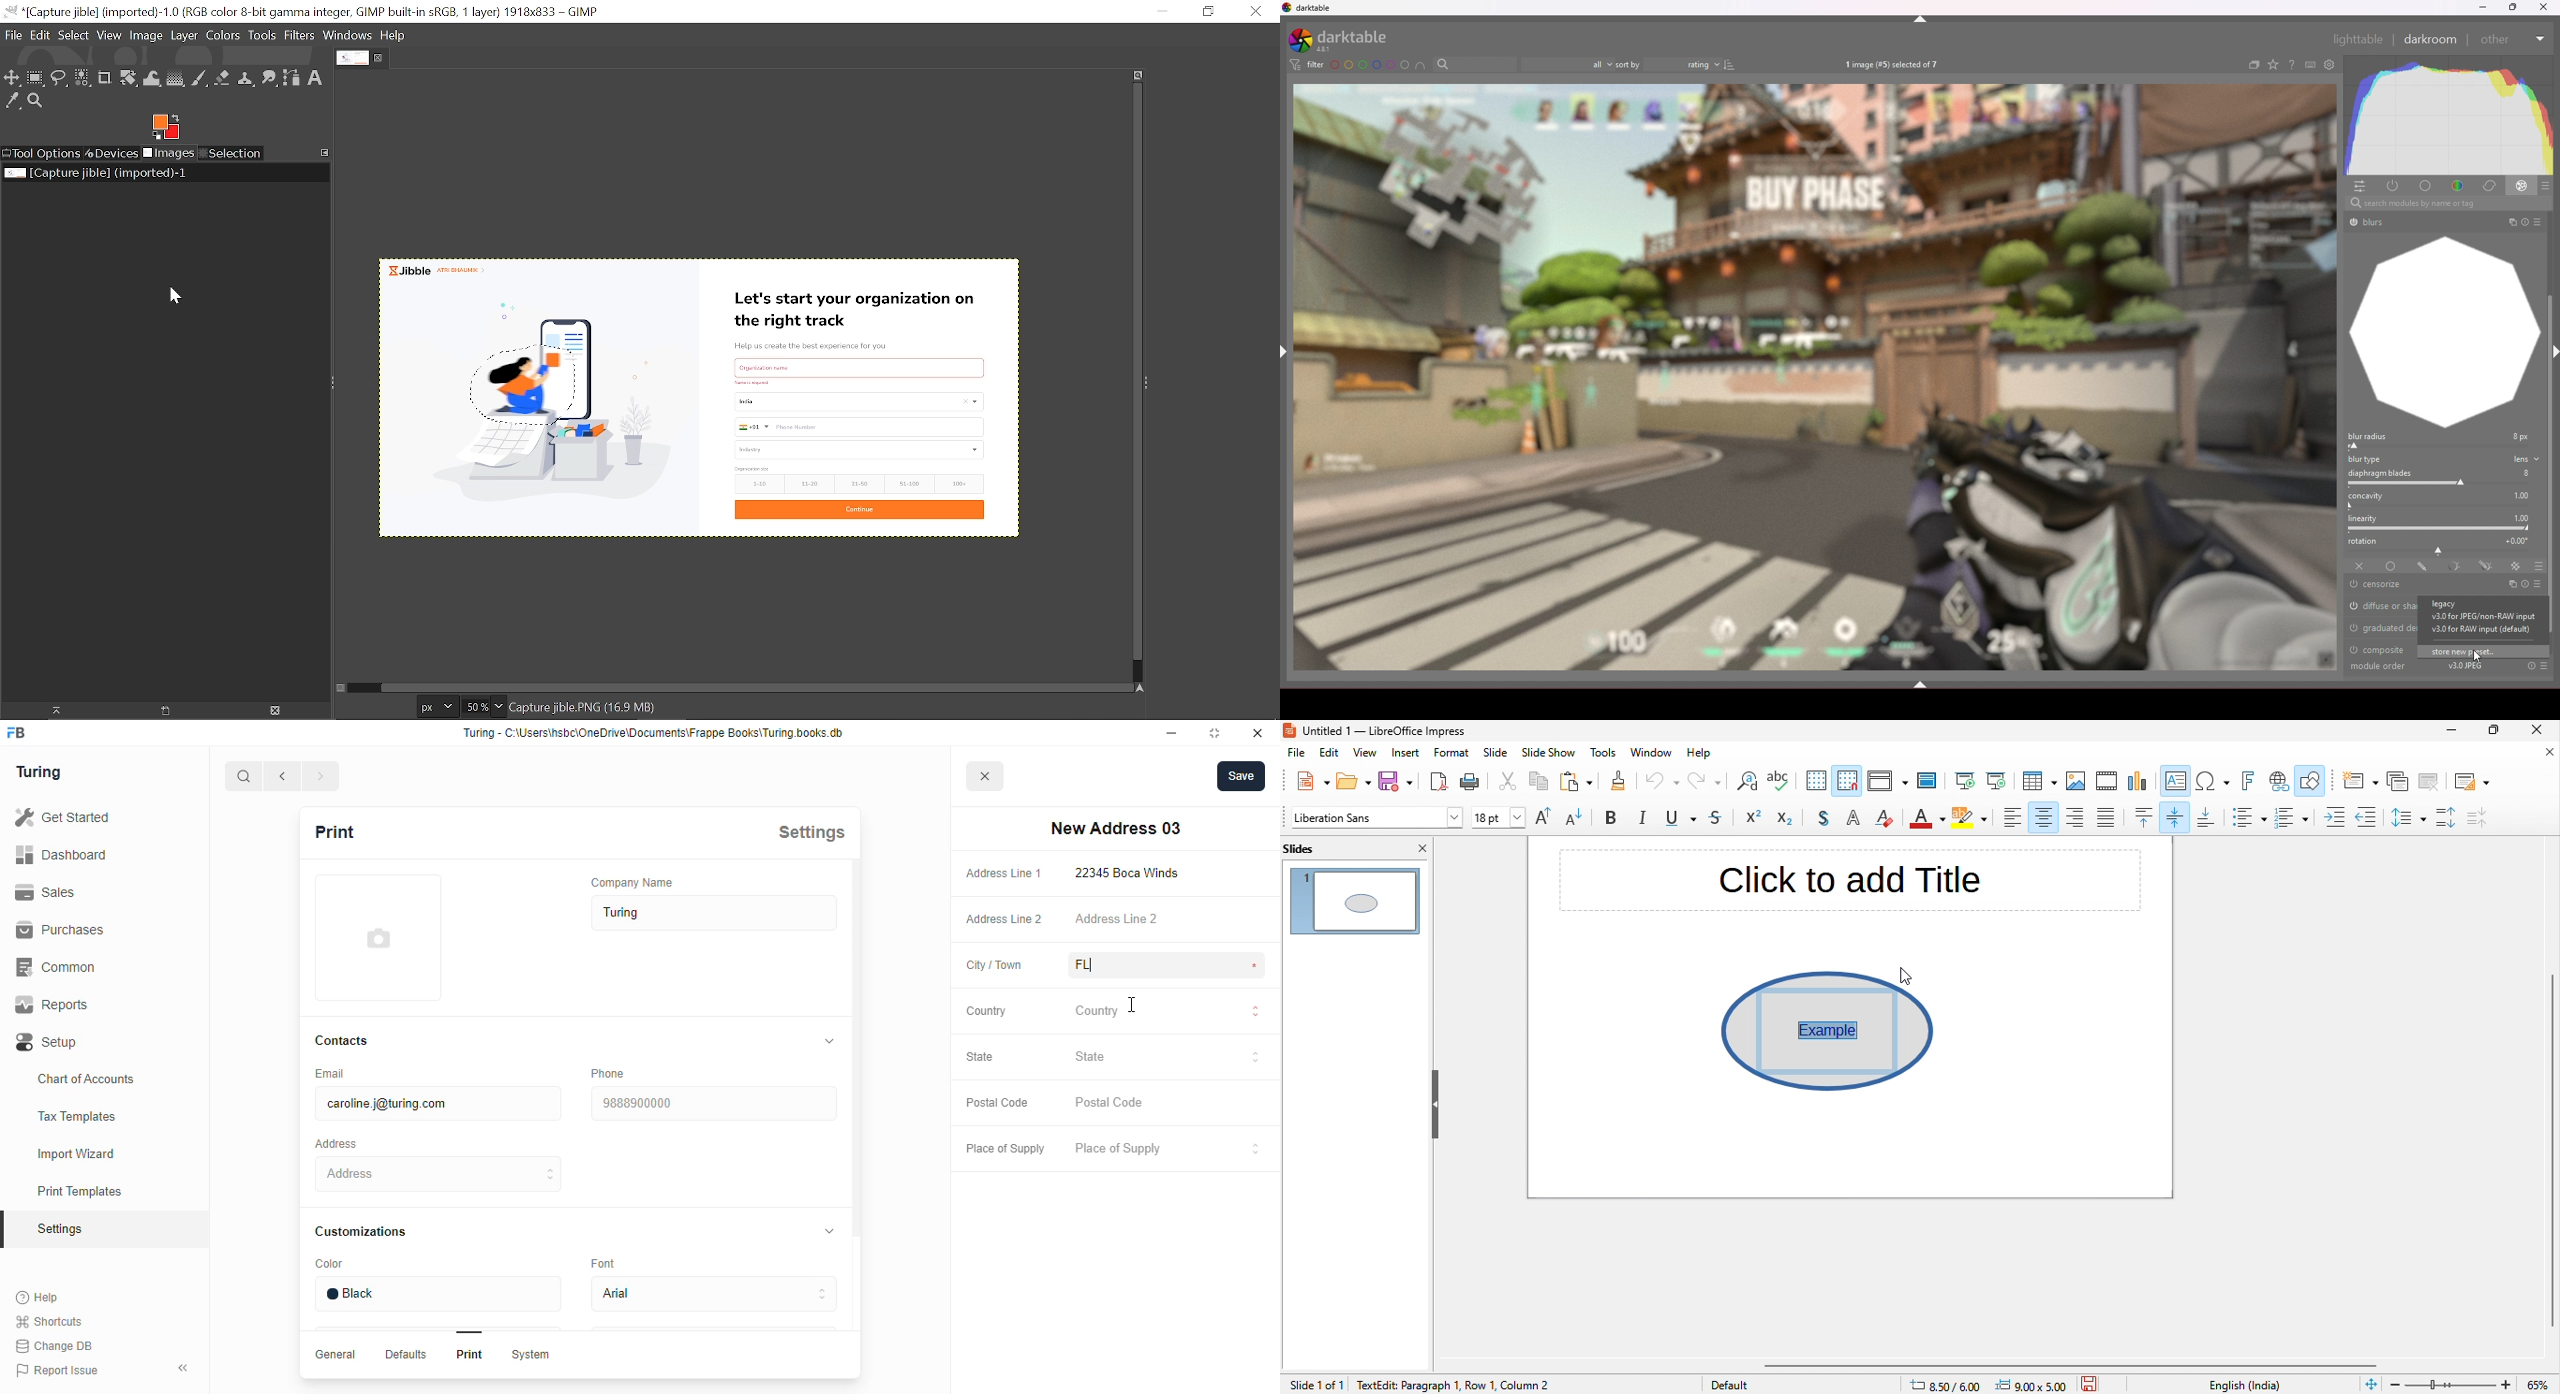 This screenshot has height=1400, width=2576. Describe the element at coordinates (1745, 784) in the screenshot. I see `find and replace` at that location.